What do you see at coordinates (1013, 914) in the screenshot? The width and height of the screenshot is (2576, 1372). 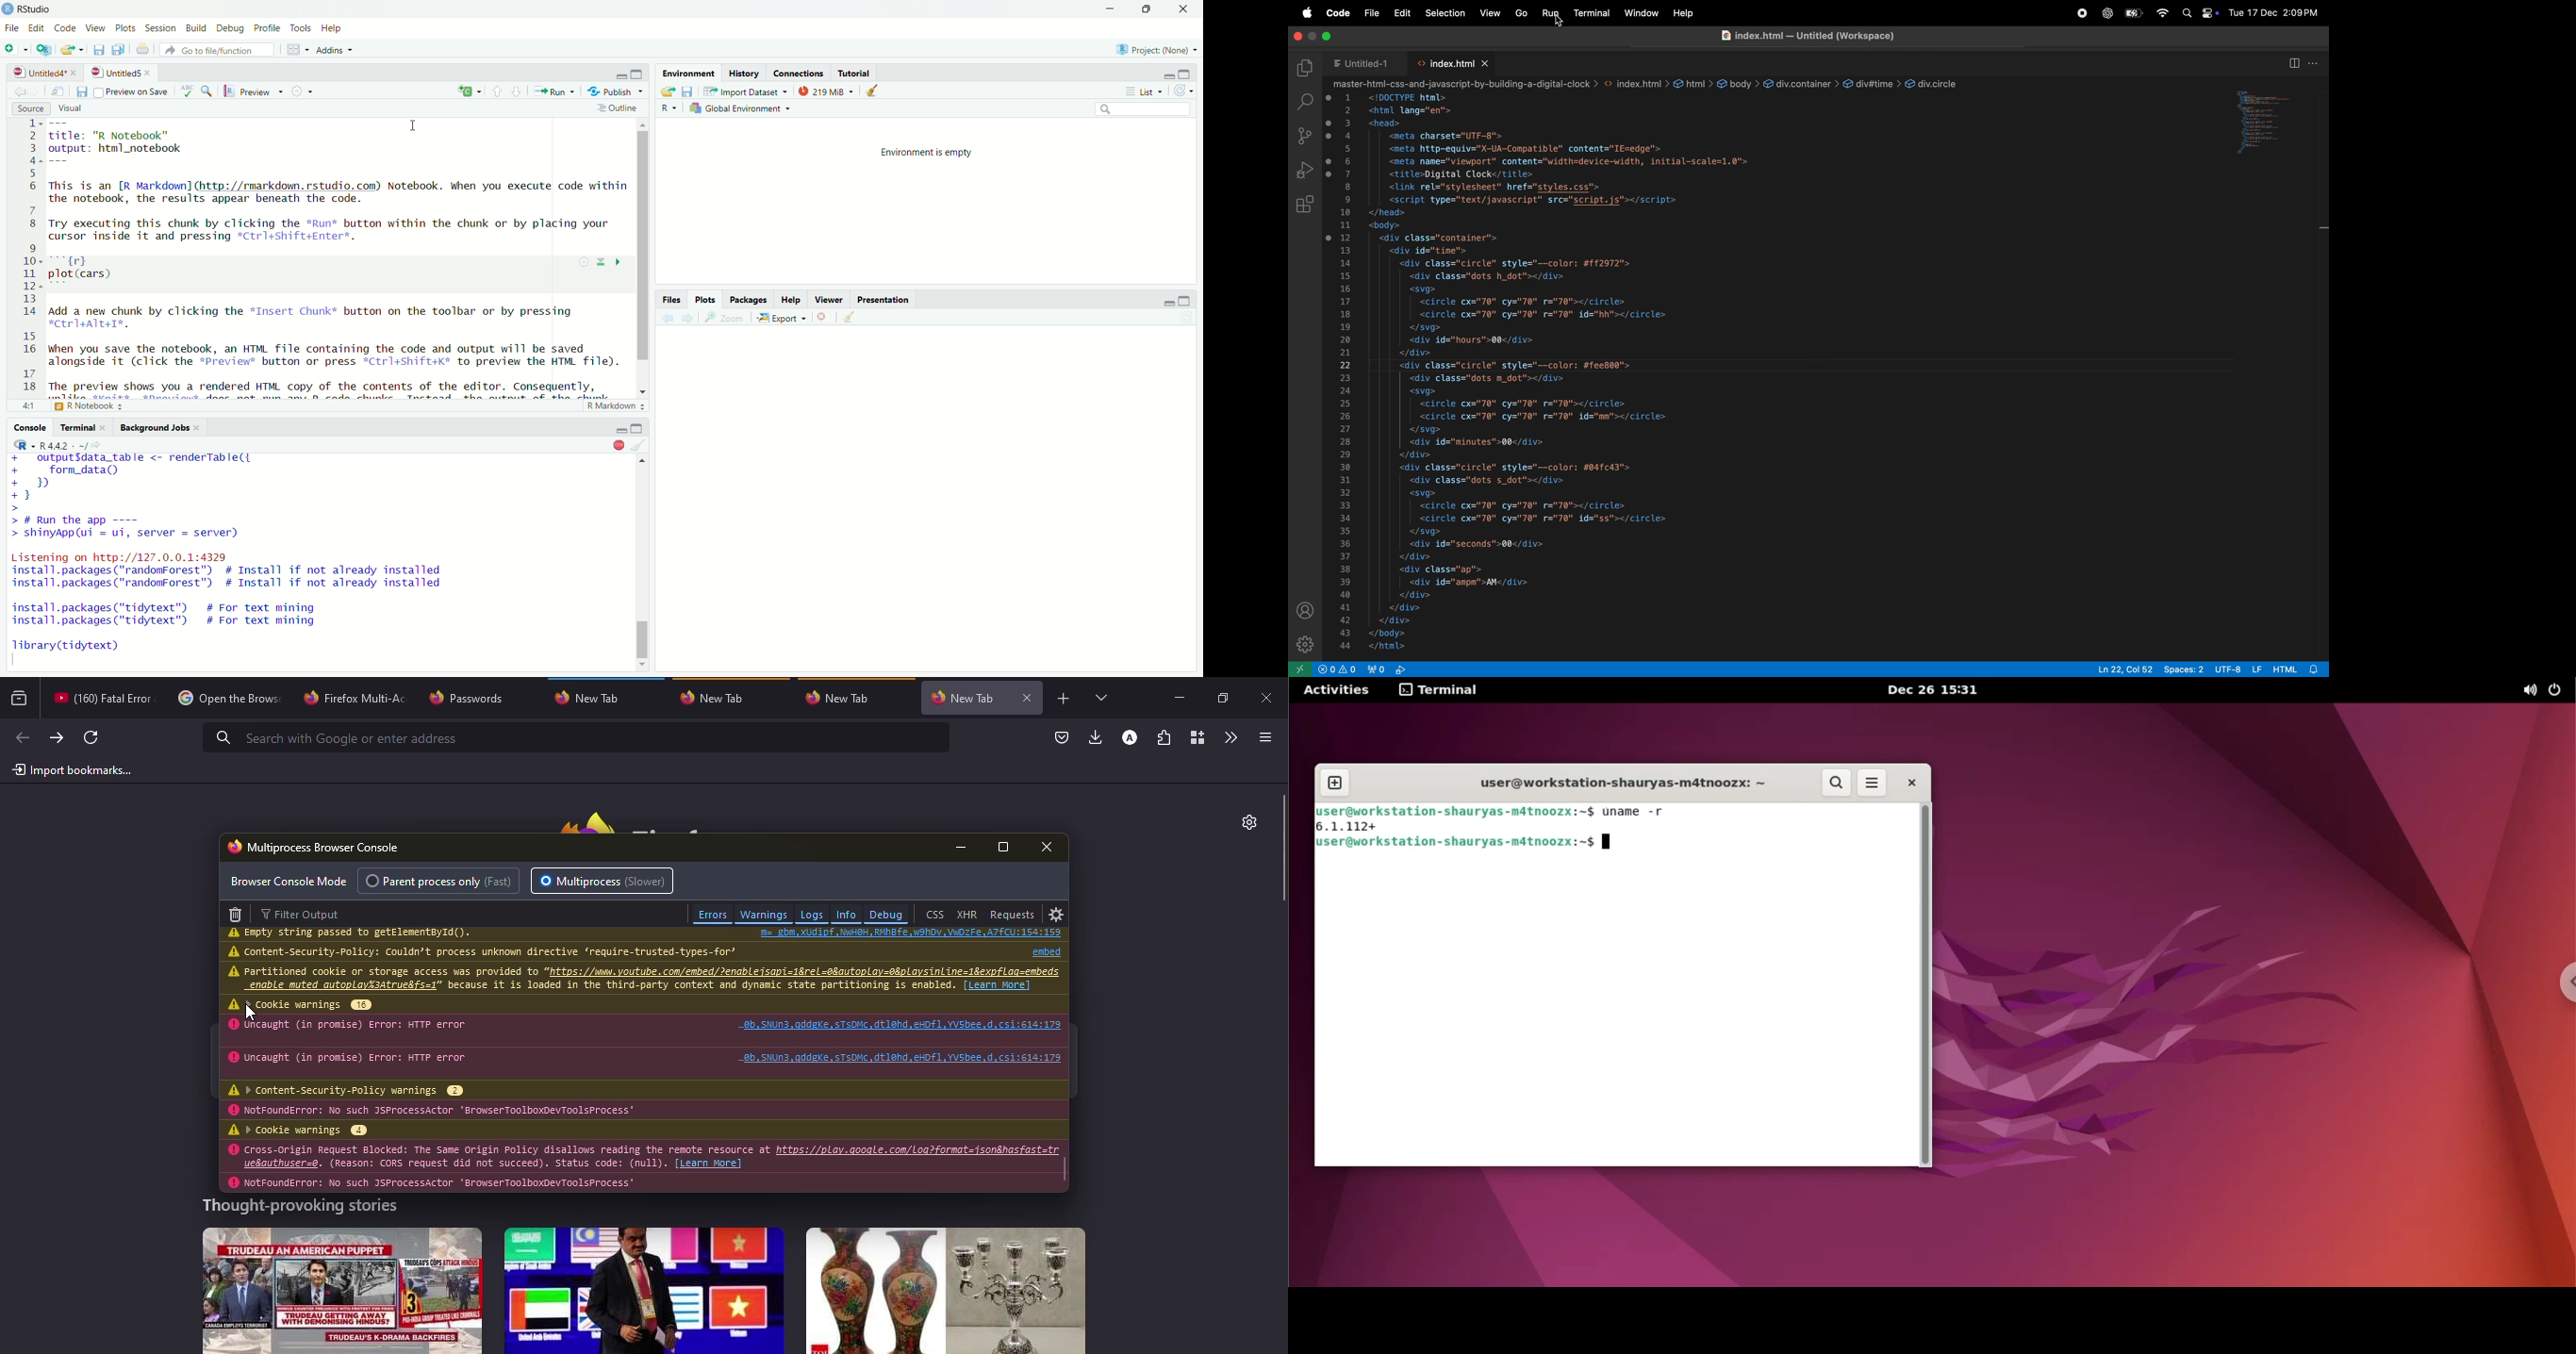 I see `requests` at bounding box center [1013, 914].